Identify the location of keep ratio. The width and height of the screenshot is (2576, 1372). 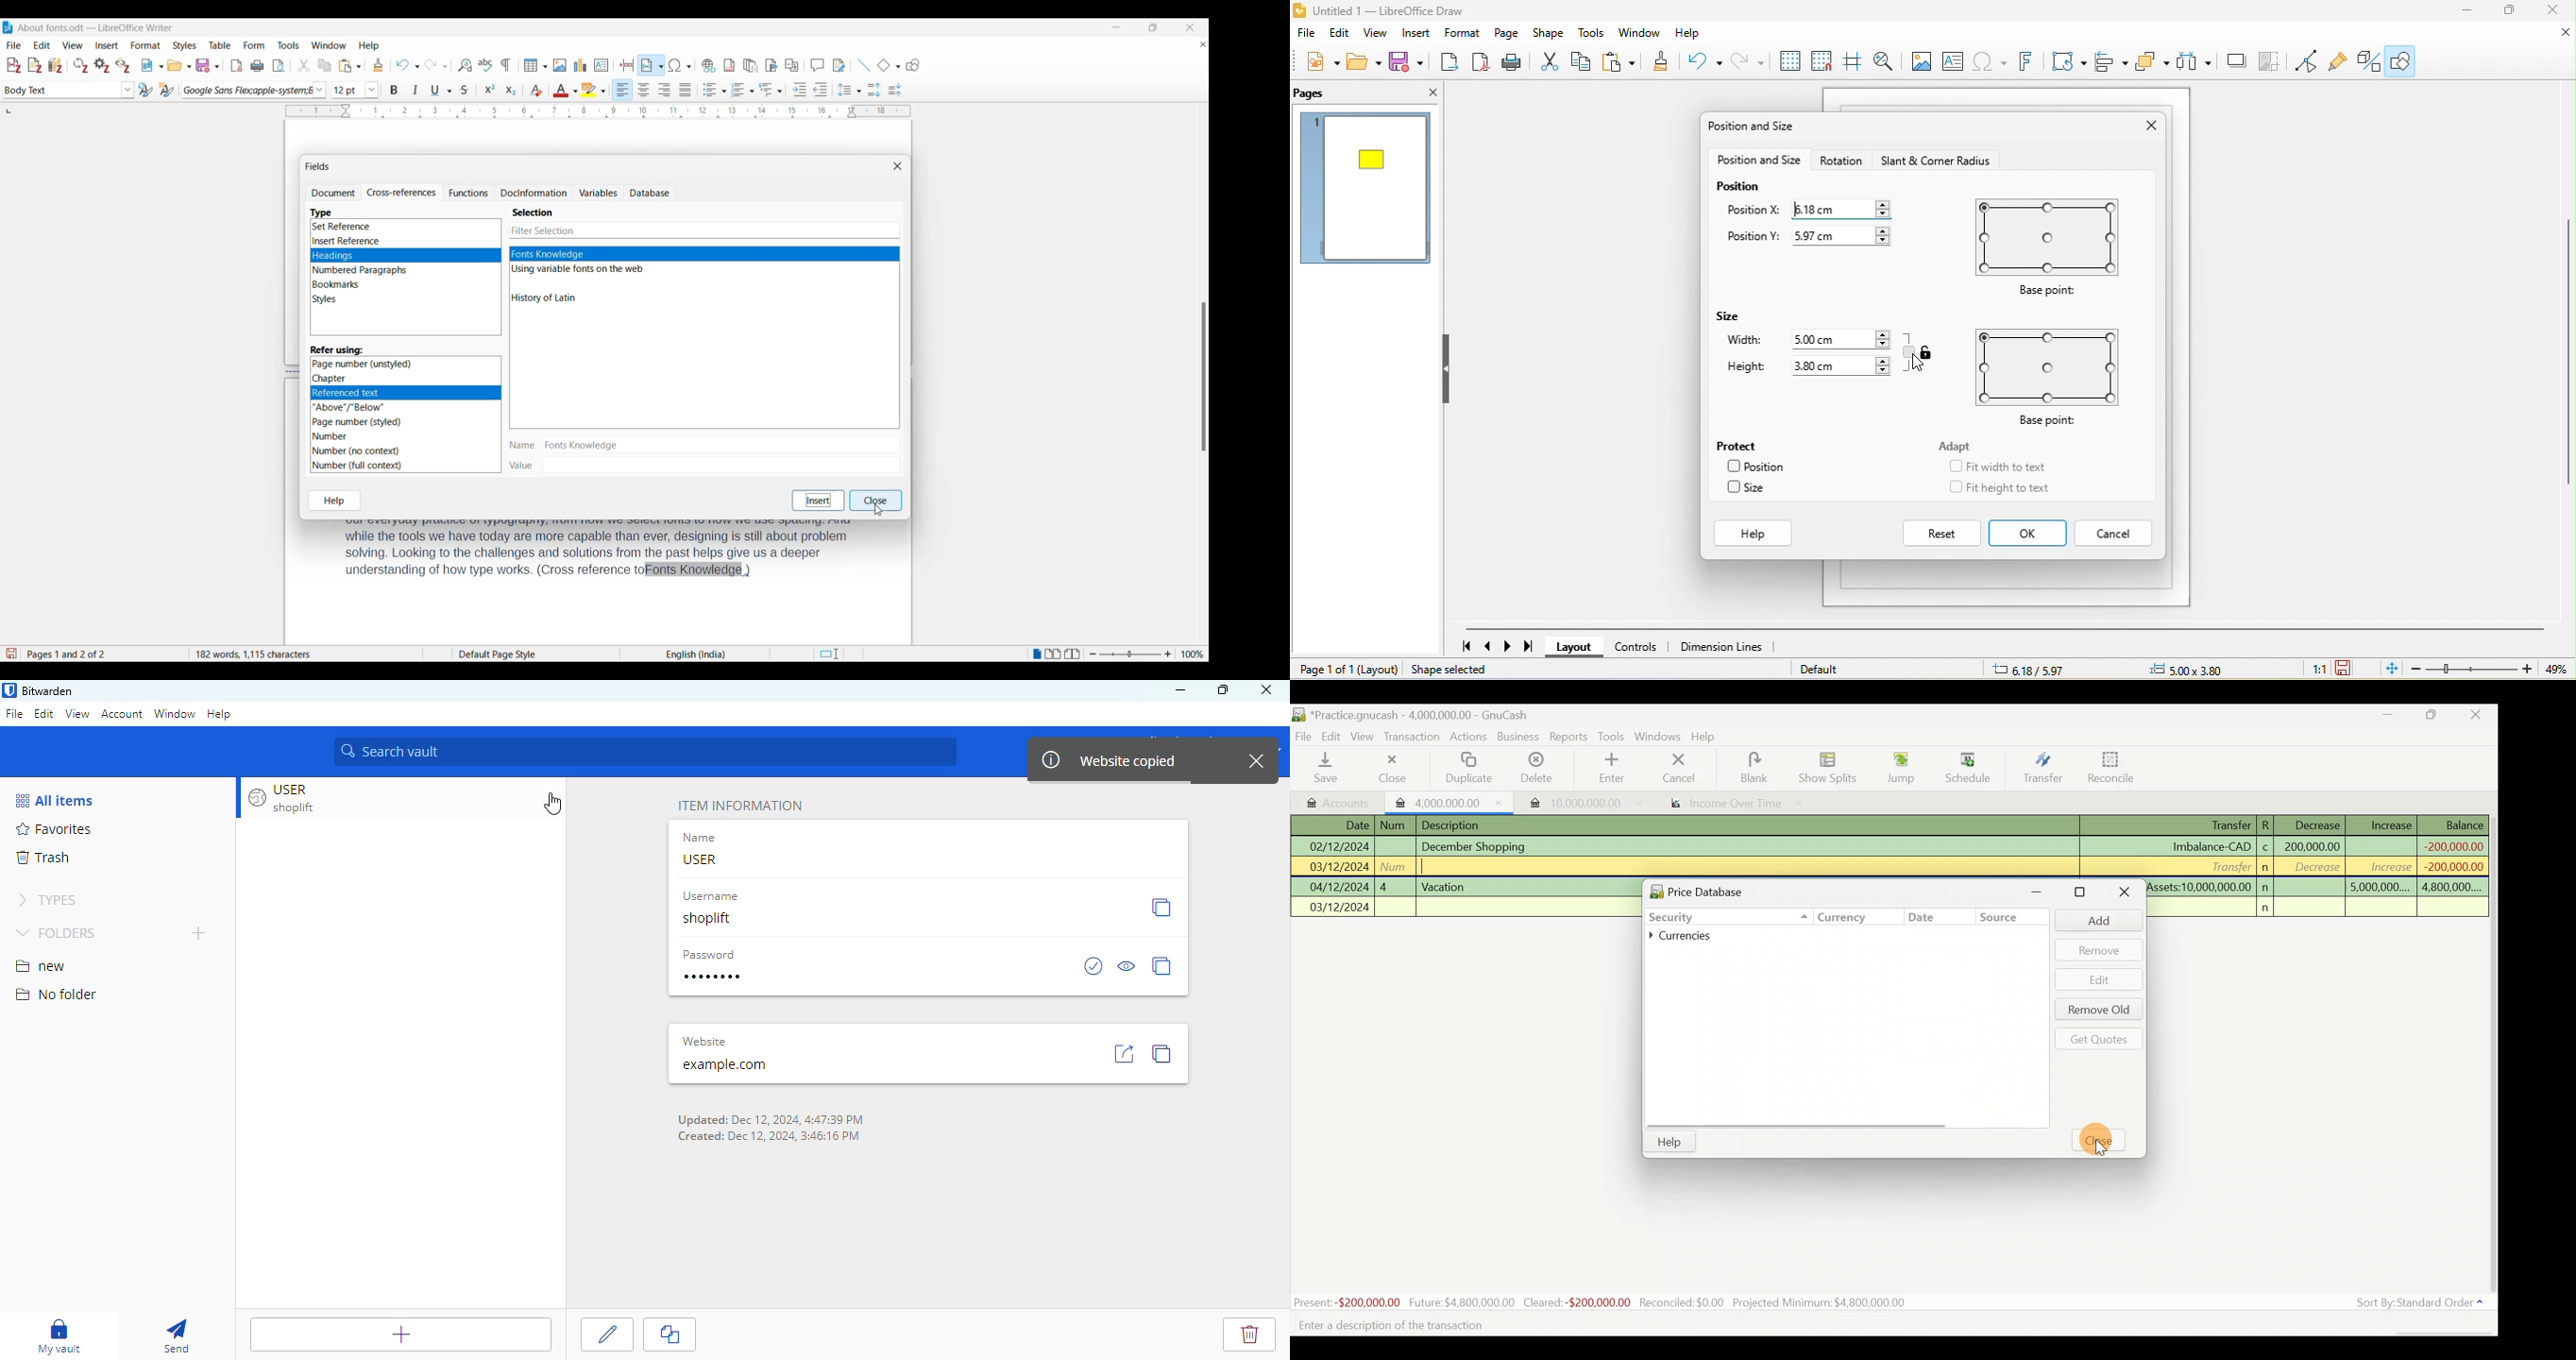
(1907, 353).